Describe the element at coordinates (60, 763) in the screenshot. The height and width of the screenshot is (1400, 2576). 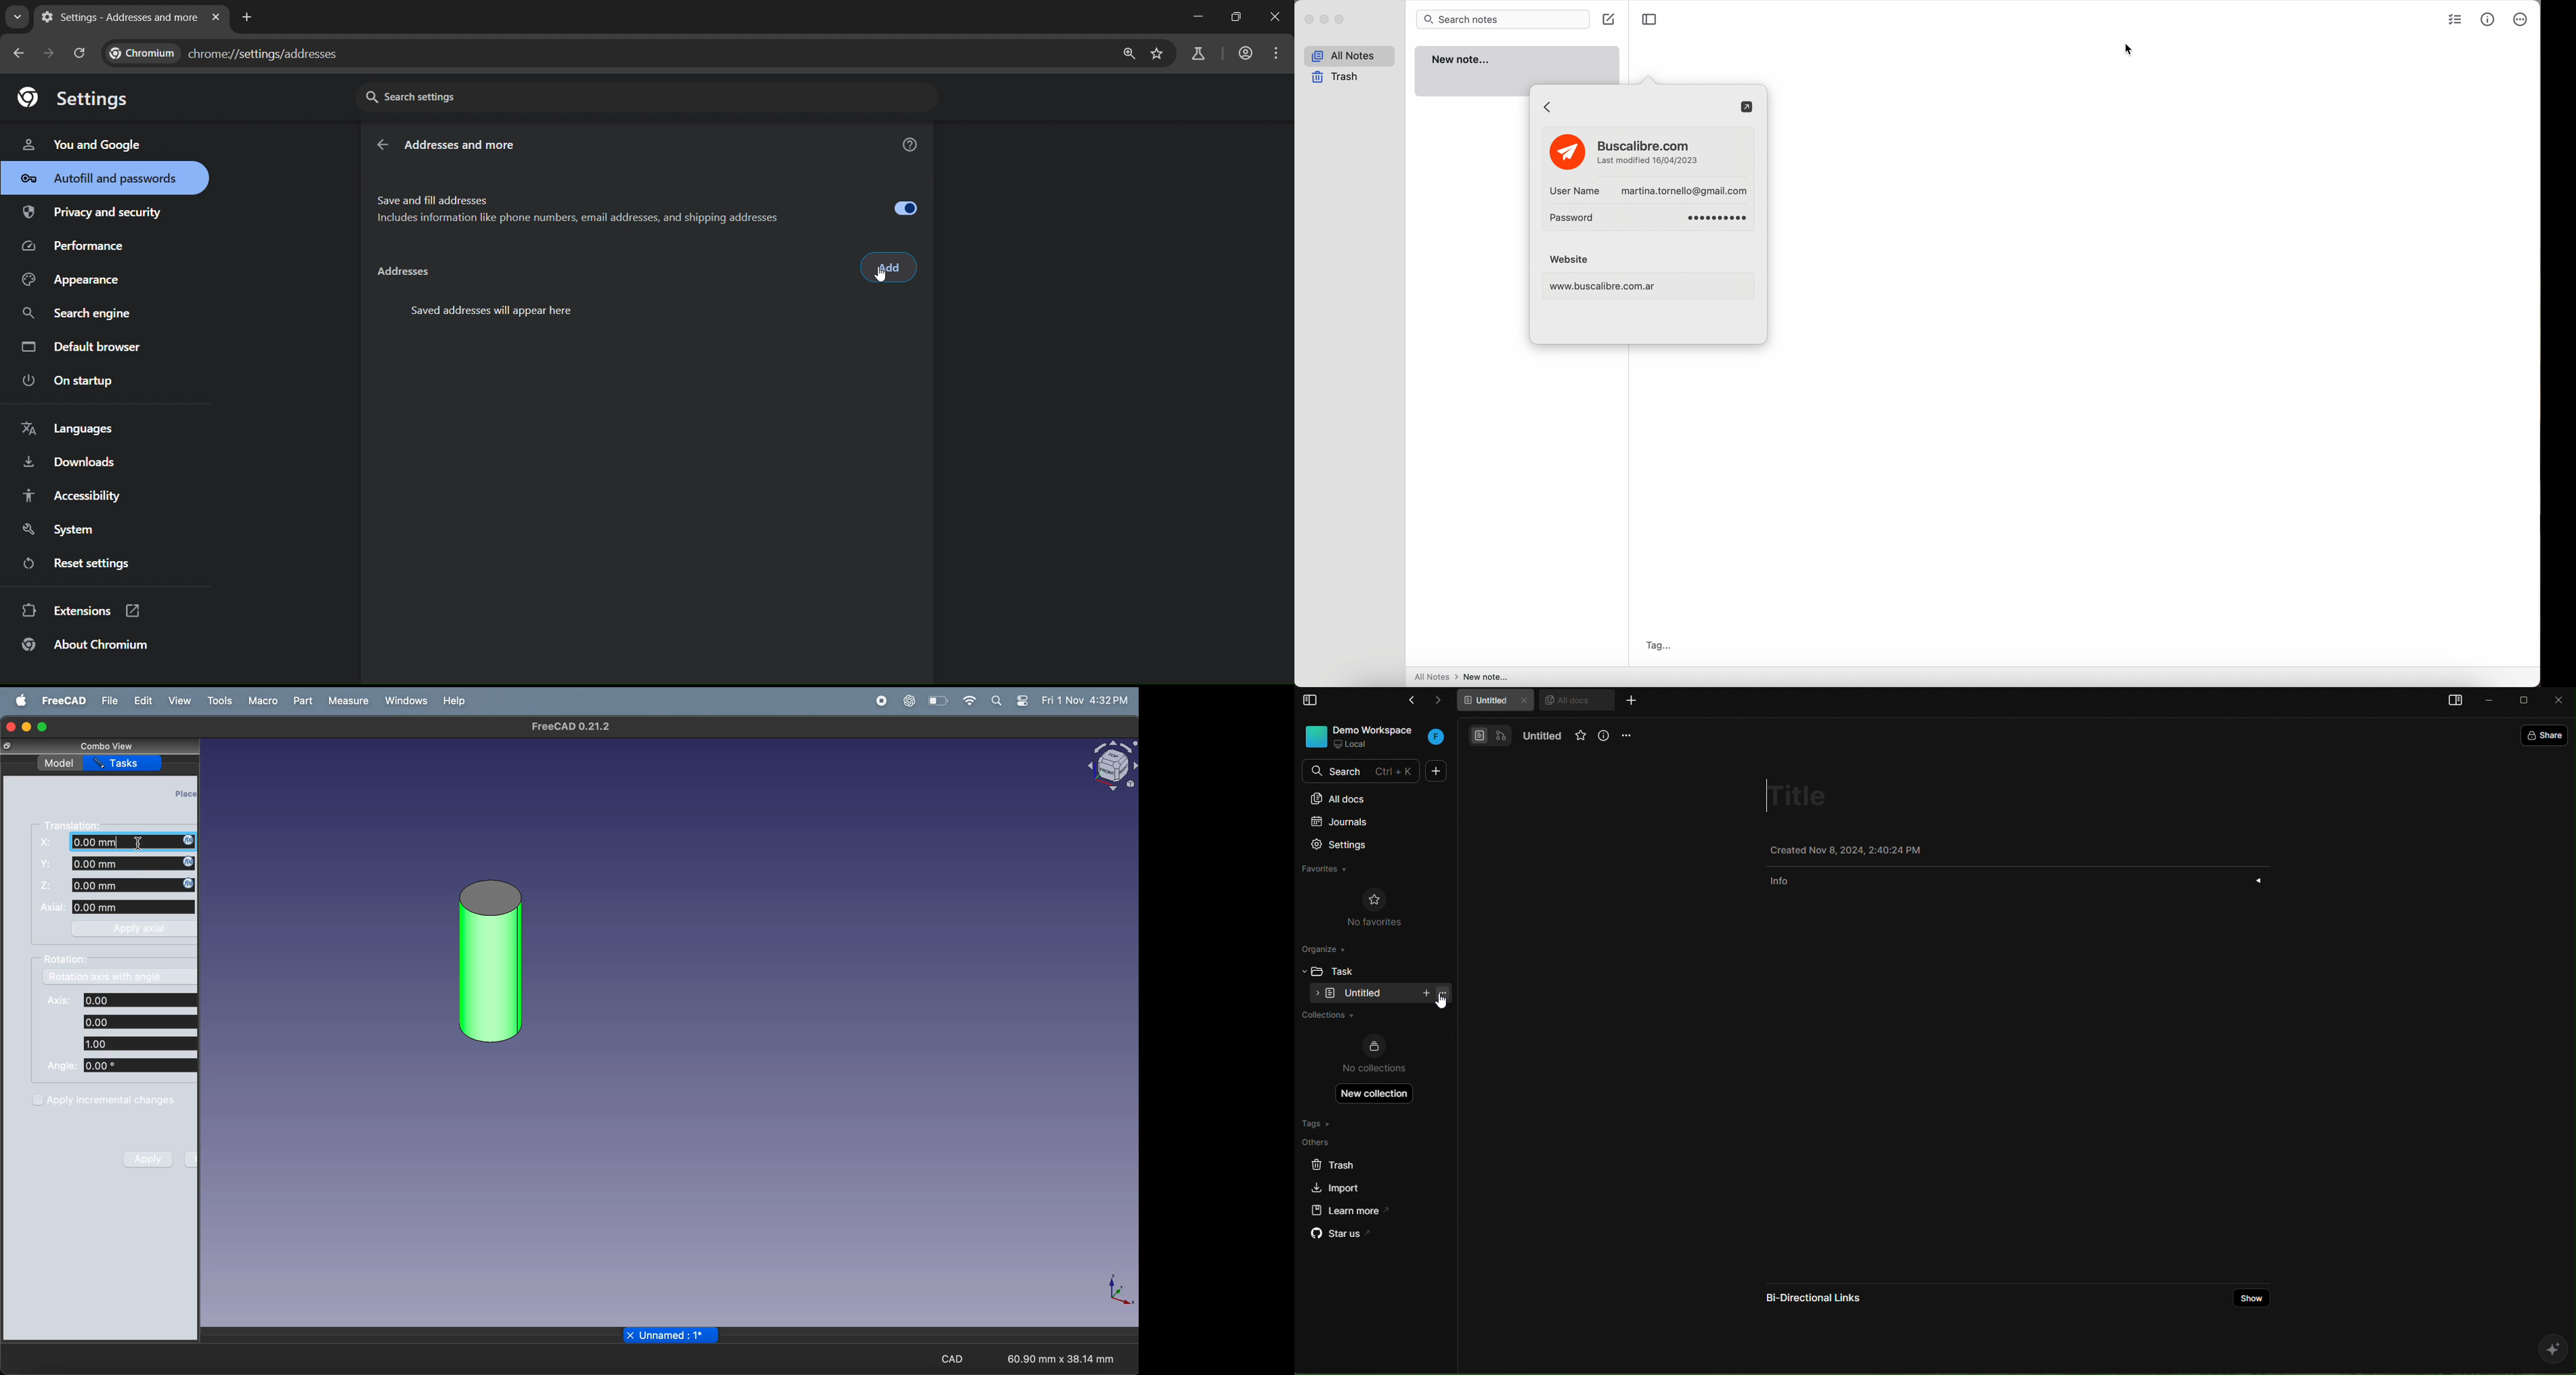
I see `model` at that location.